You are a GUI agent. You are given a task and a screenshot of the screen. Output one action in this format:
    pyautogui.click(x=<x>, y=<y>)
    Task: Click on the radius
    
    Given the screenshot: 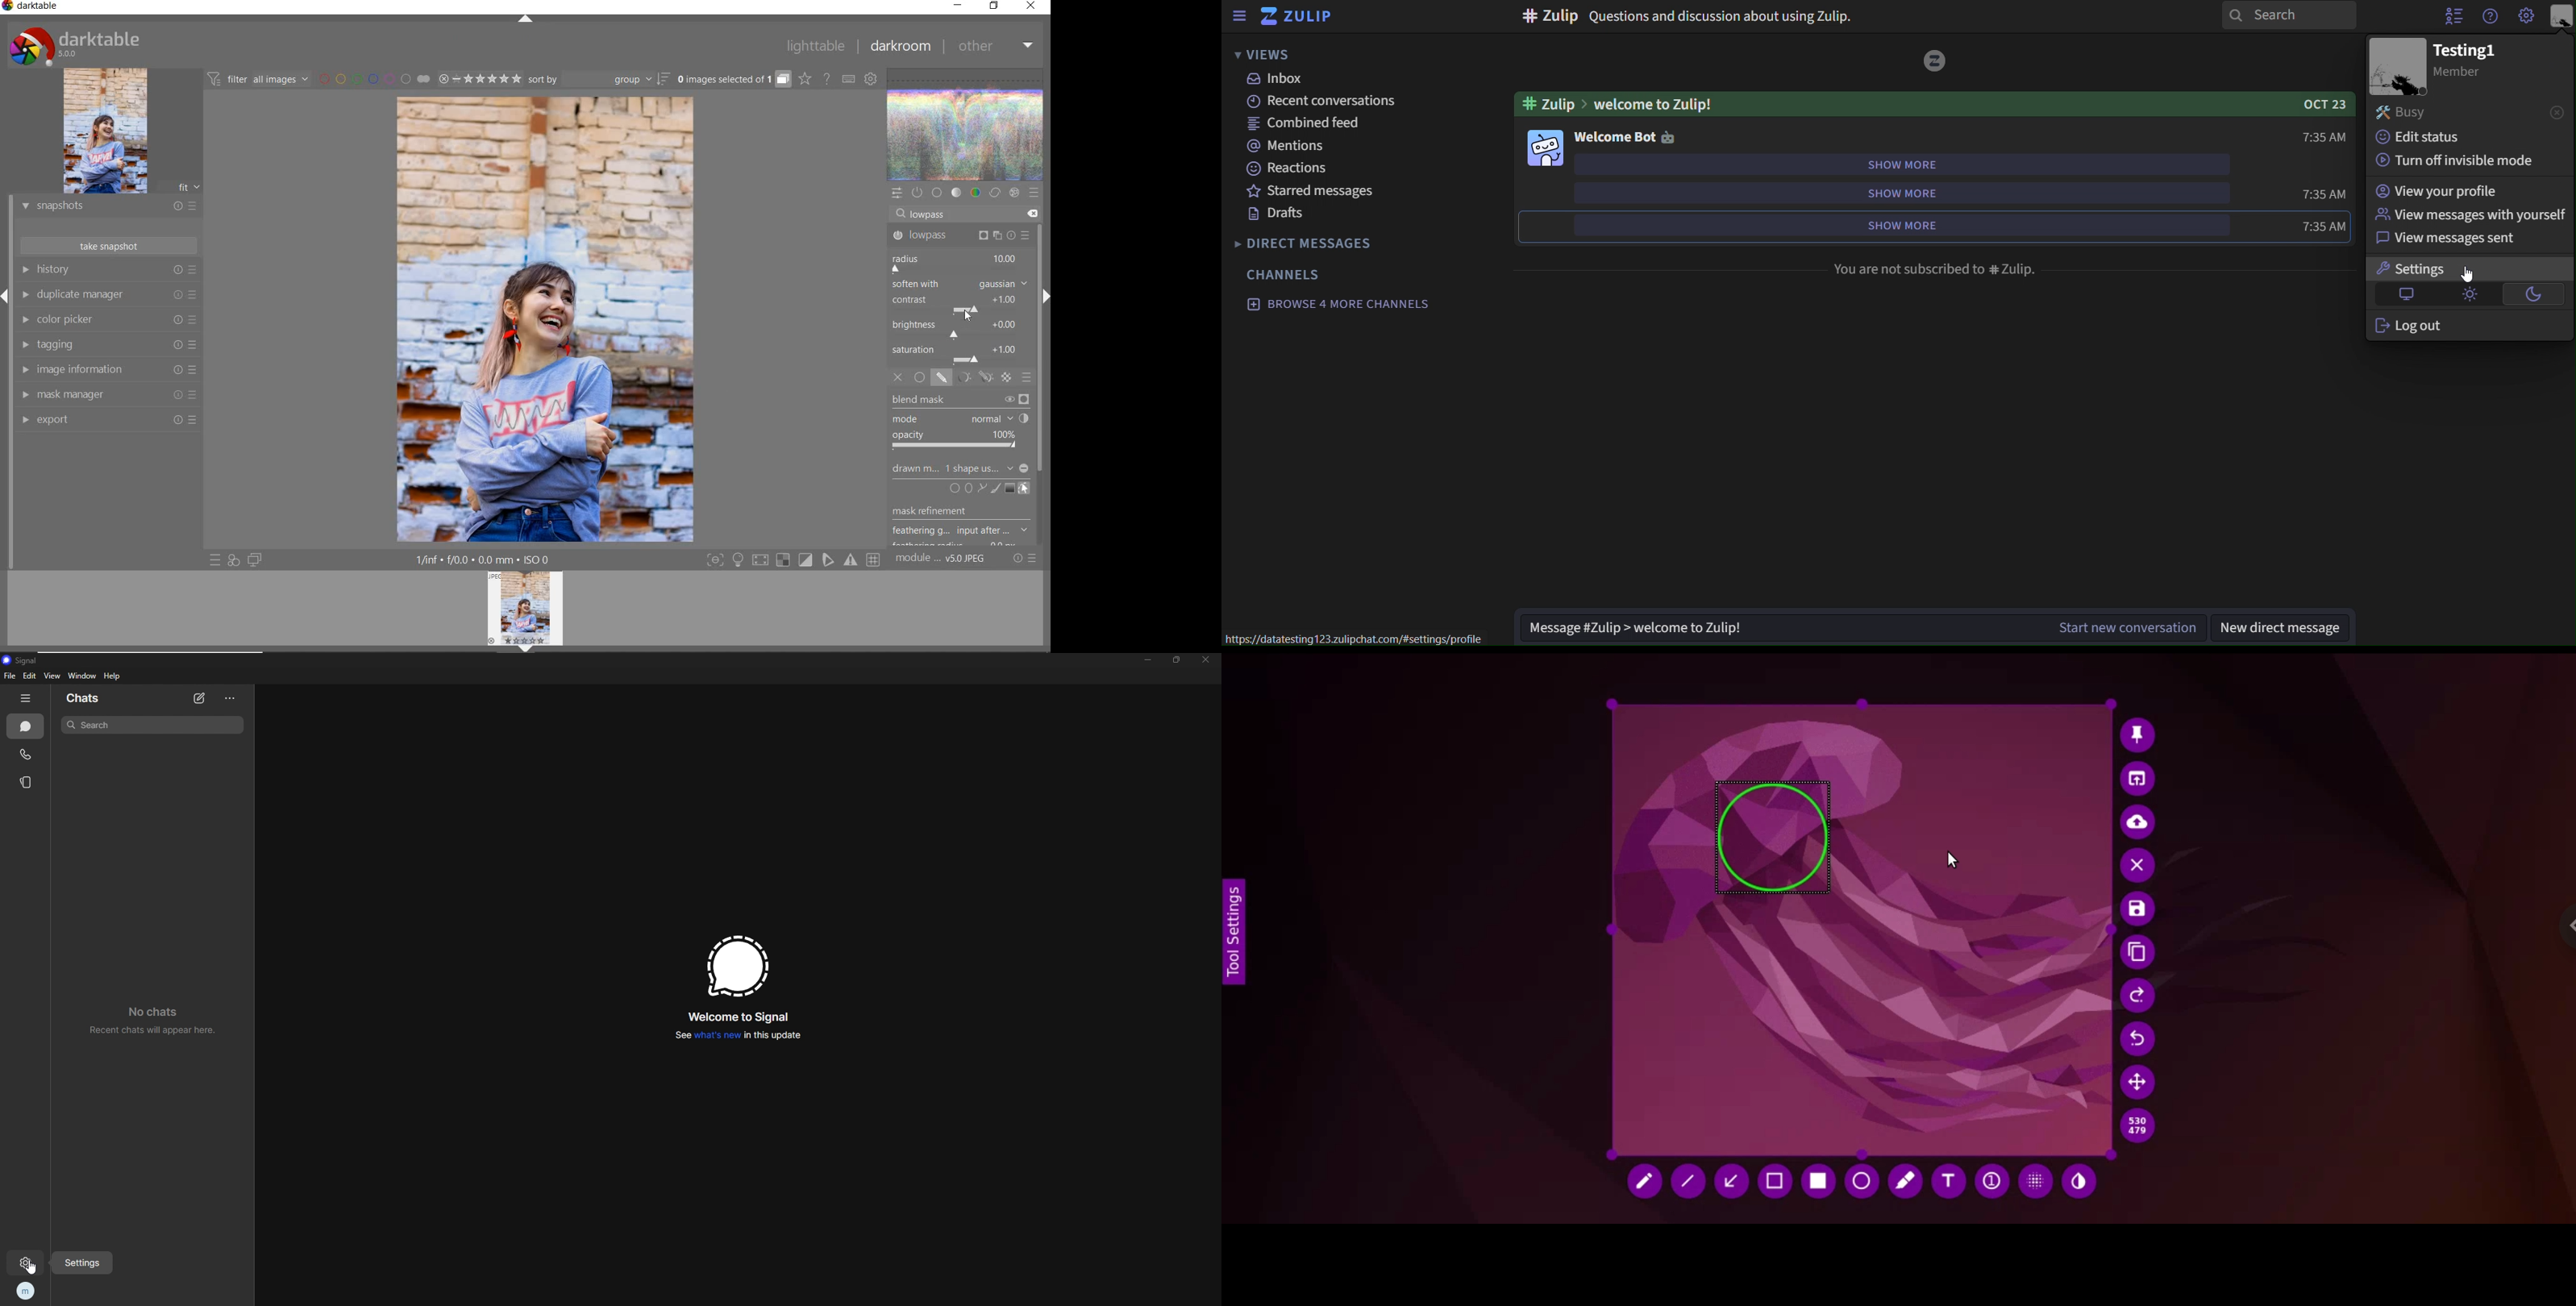 What is the action you would take?
    pyautogui.click(x=956, y=262)
    